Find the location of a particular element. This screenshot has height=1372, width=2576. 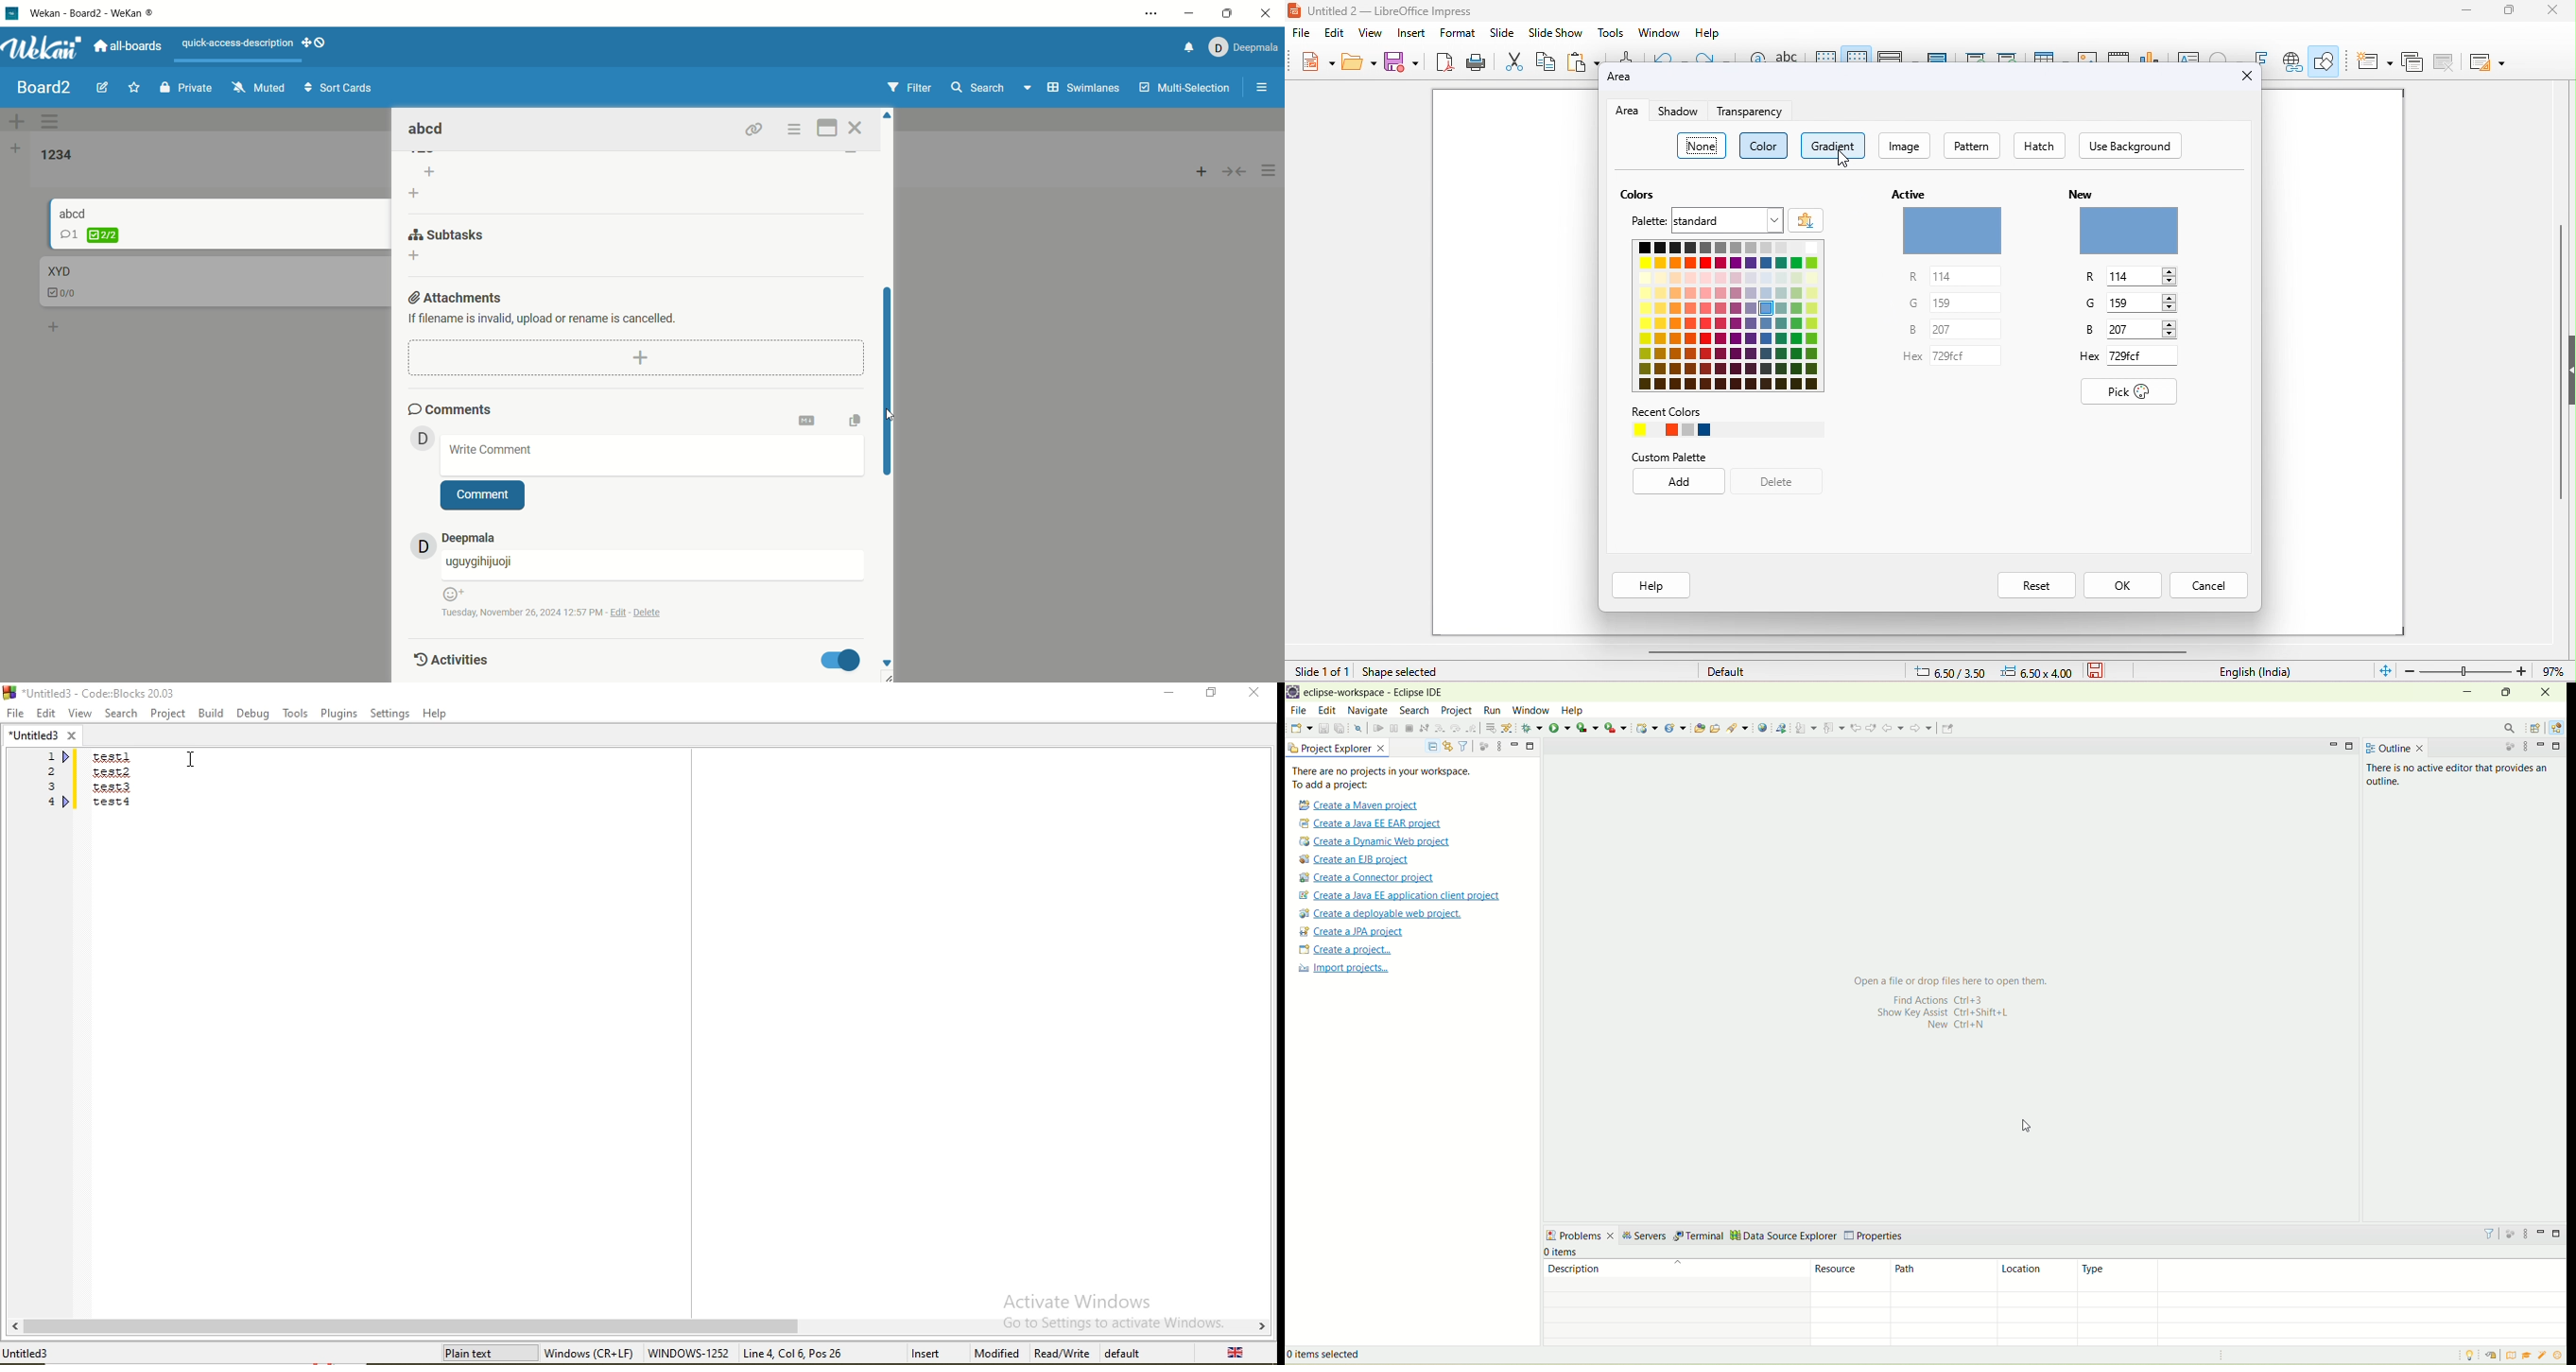

g is located at coordinates (2090, 303).